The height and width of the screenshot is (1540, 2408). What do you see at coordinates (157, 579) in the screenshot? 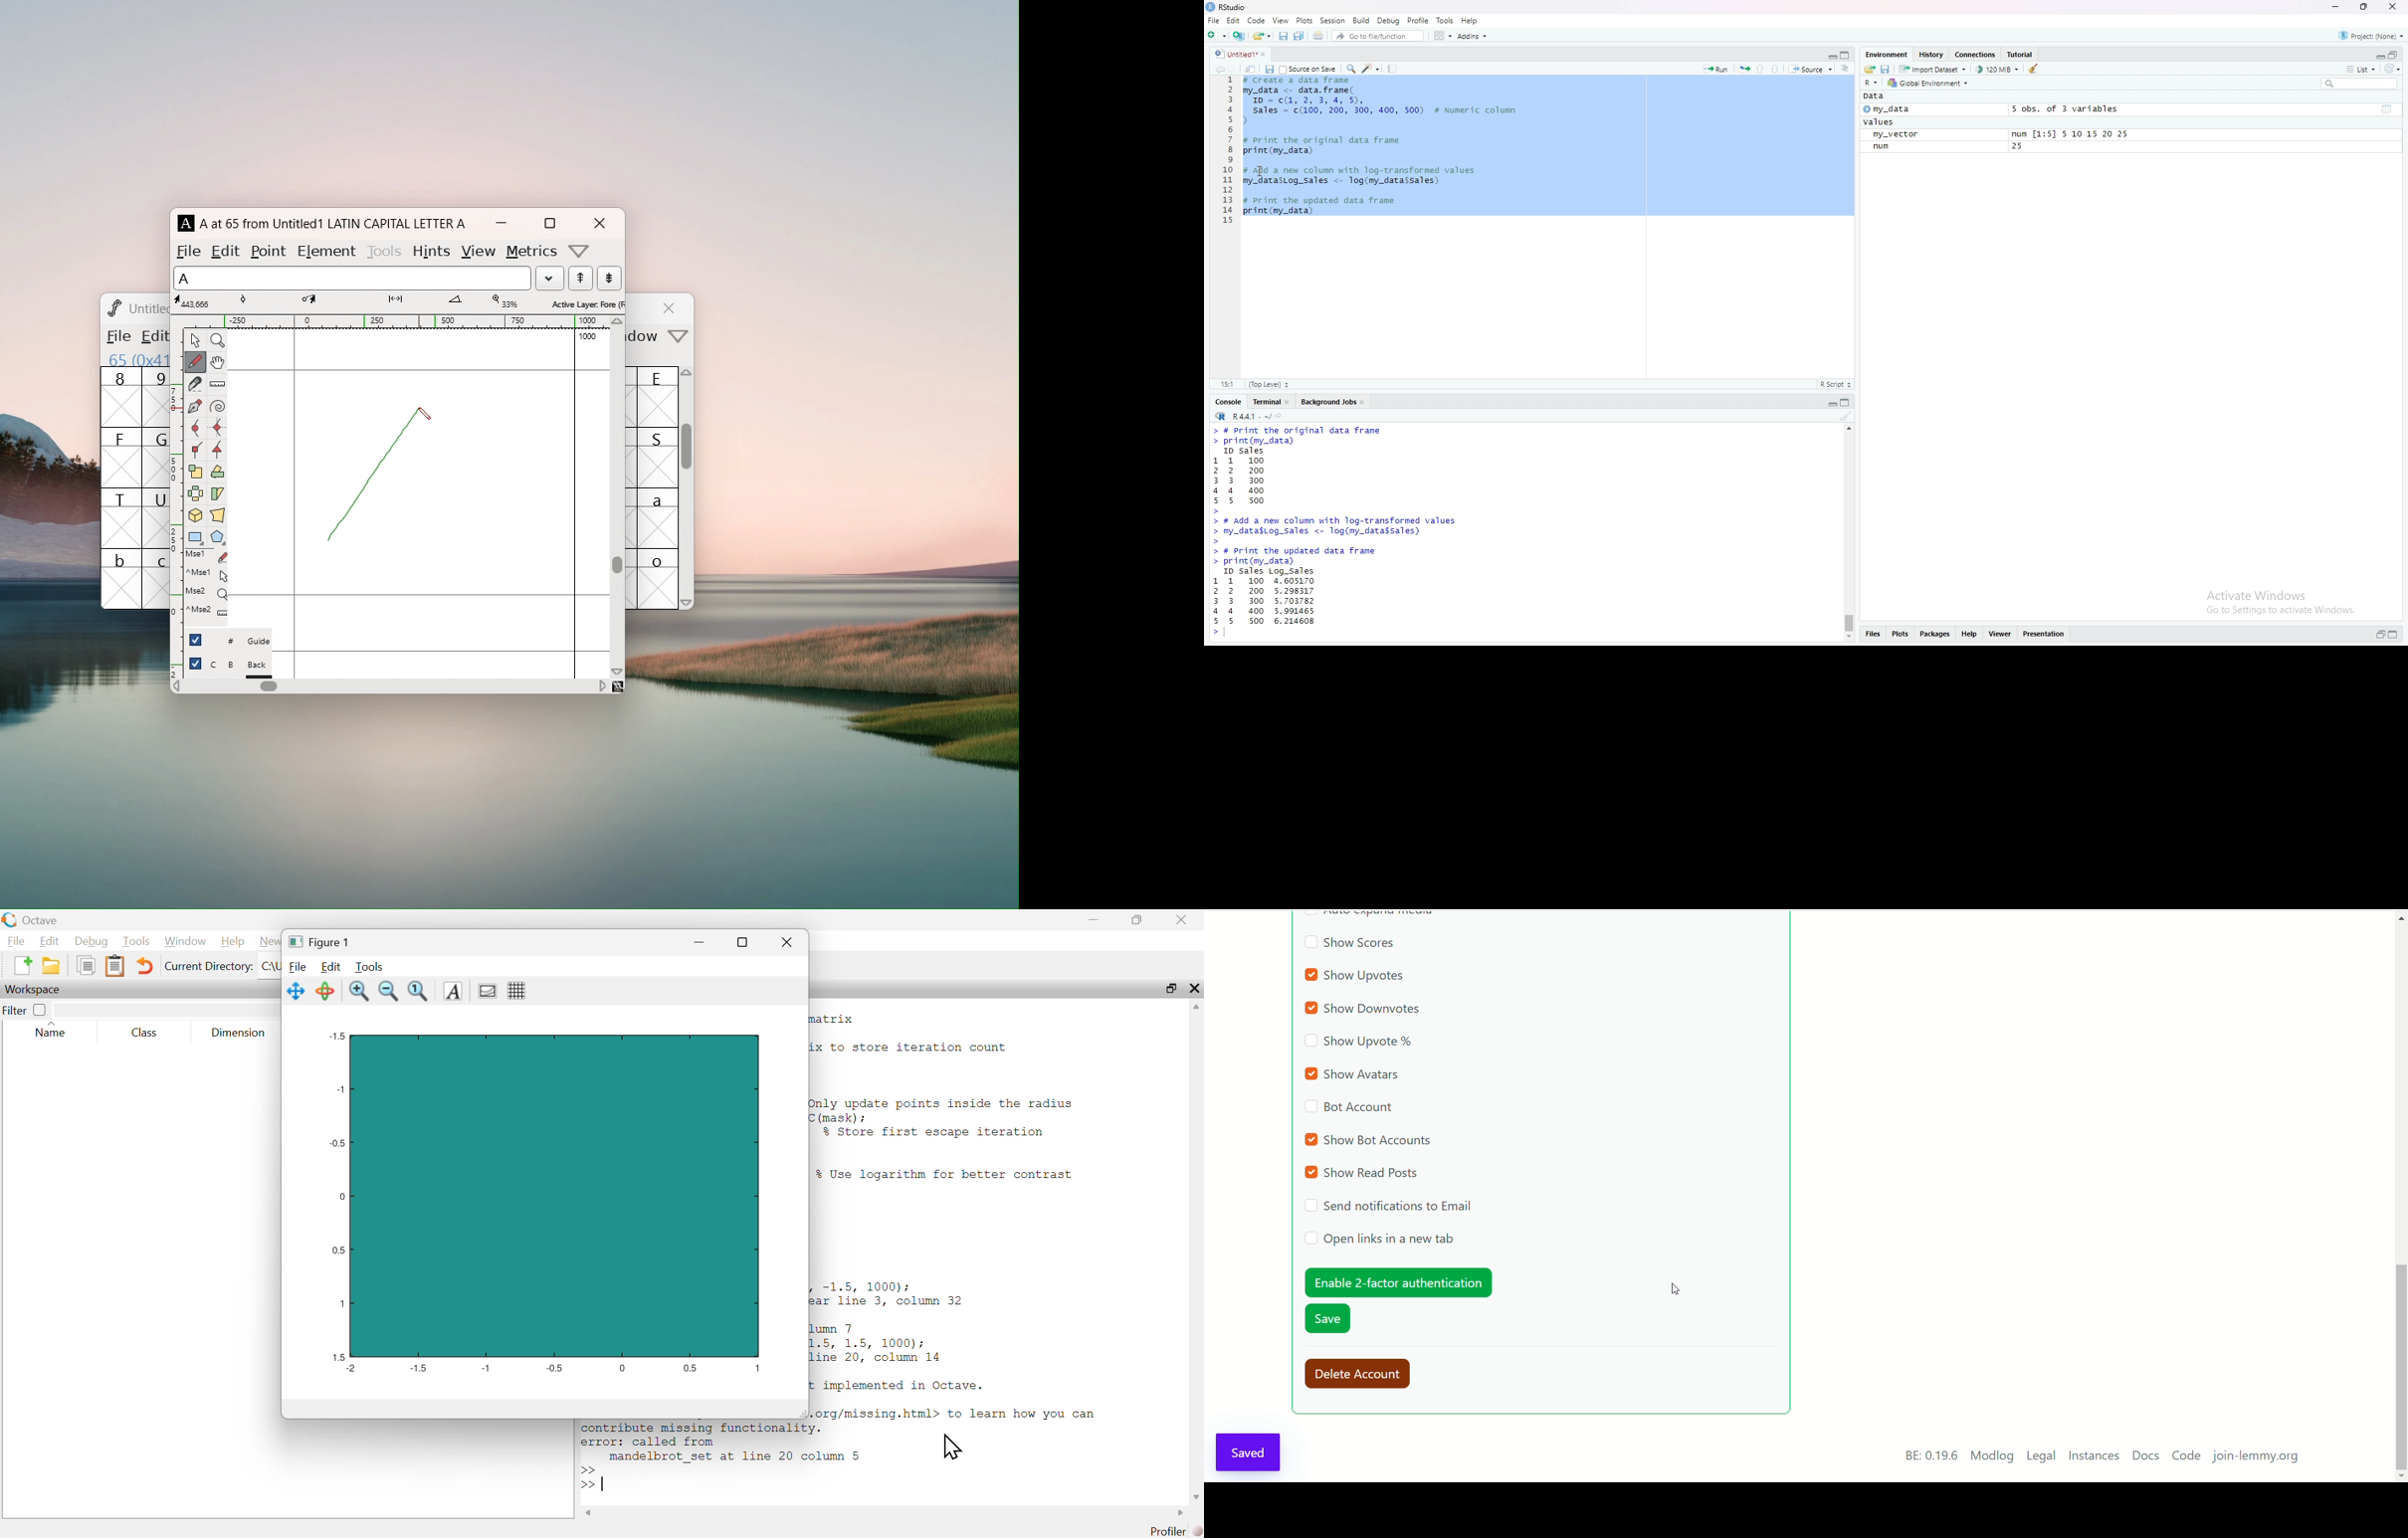
I see `c` at bounding box center [157, 579].